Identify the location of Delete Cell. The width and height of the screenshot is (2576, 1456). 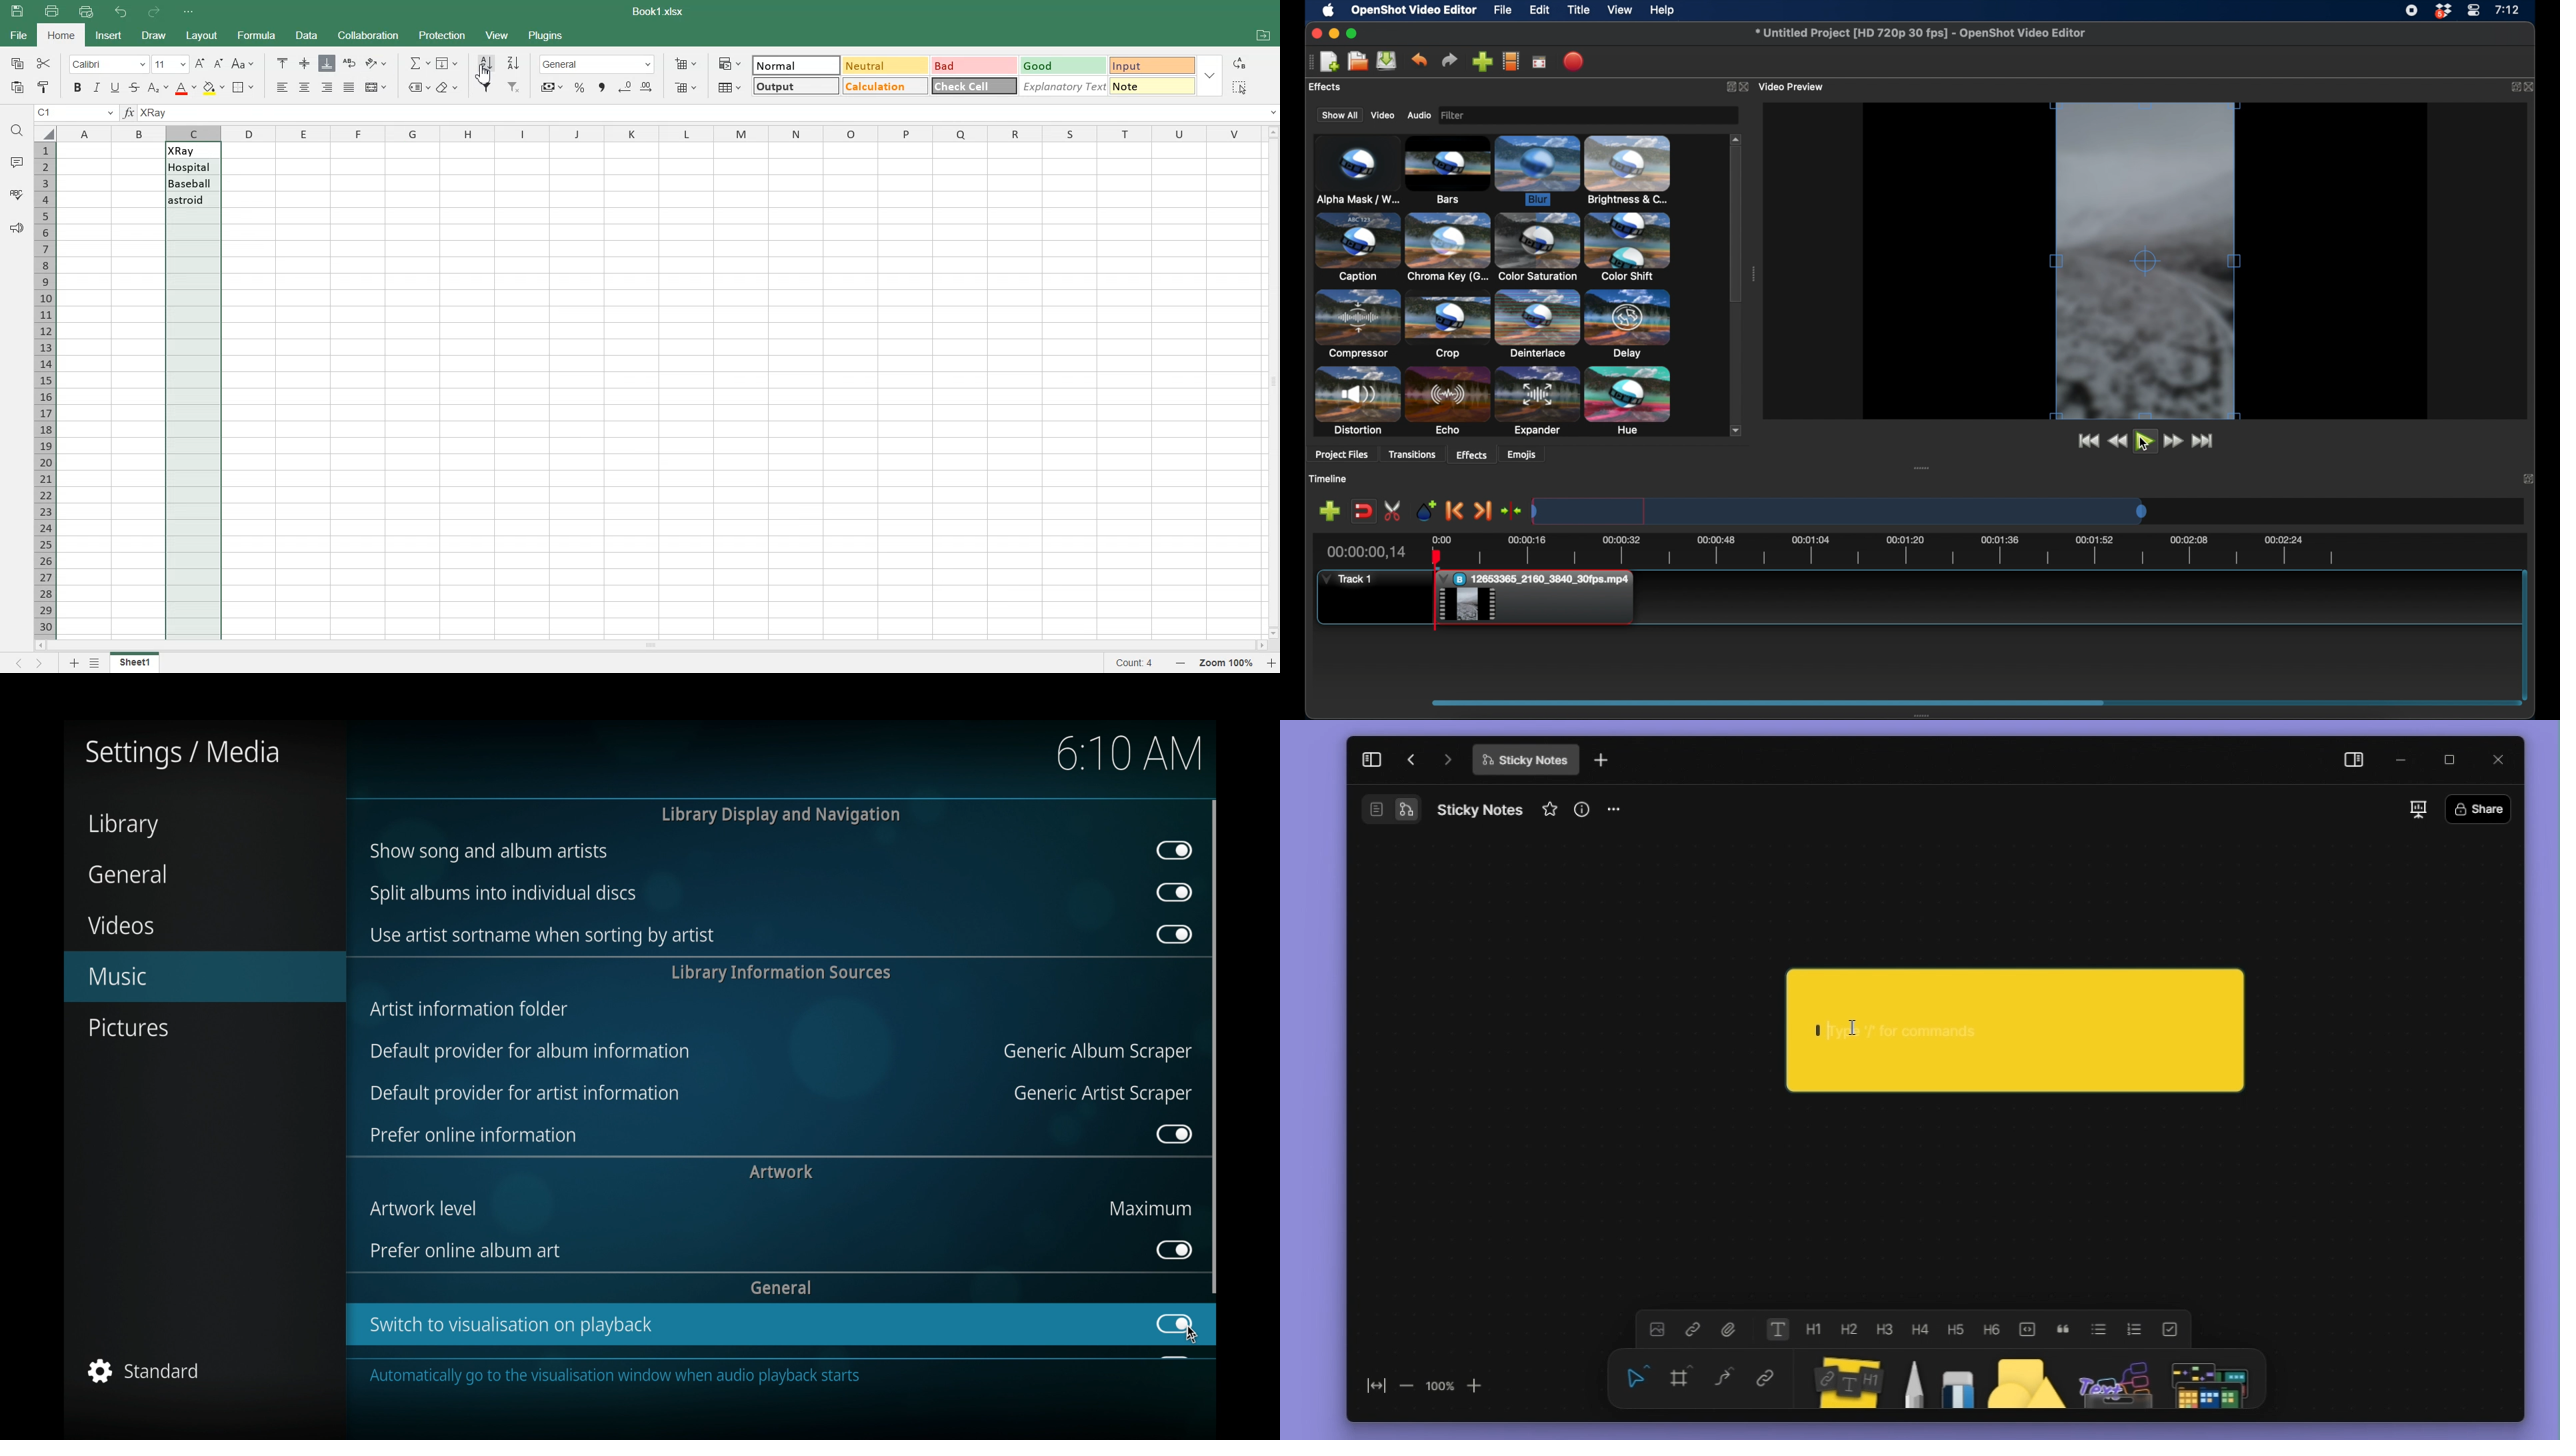
(685, 87).